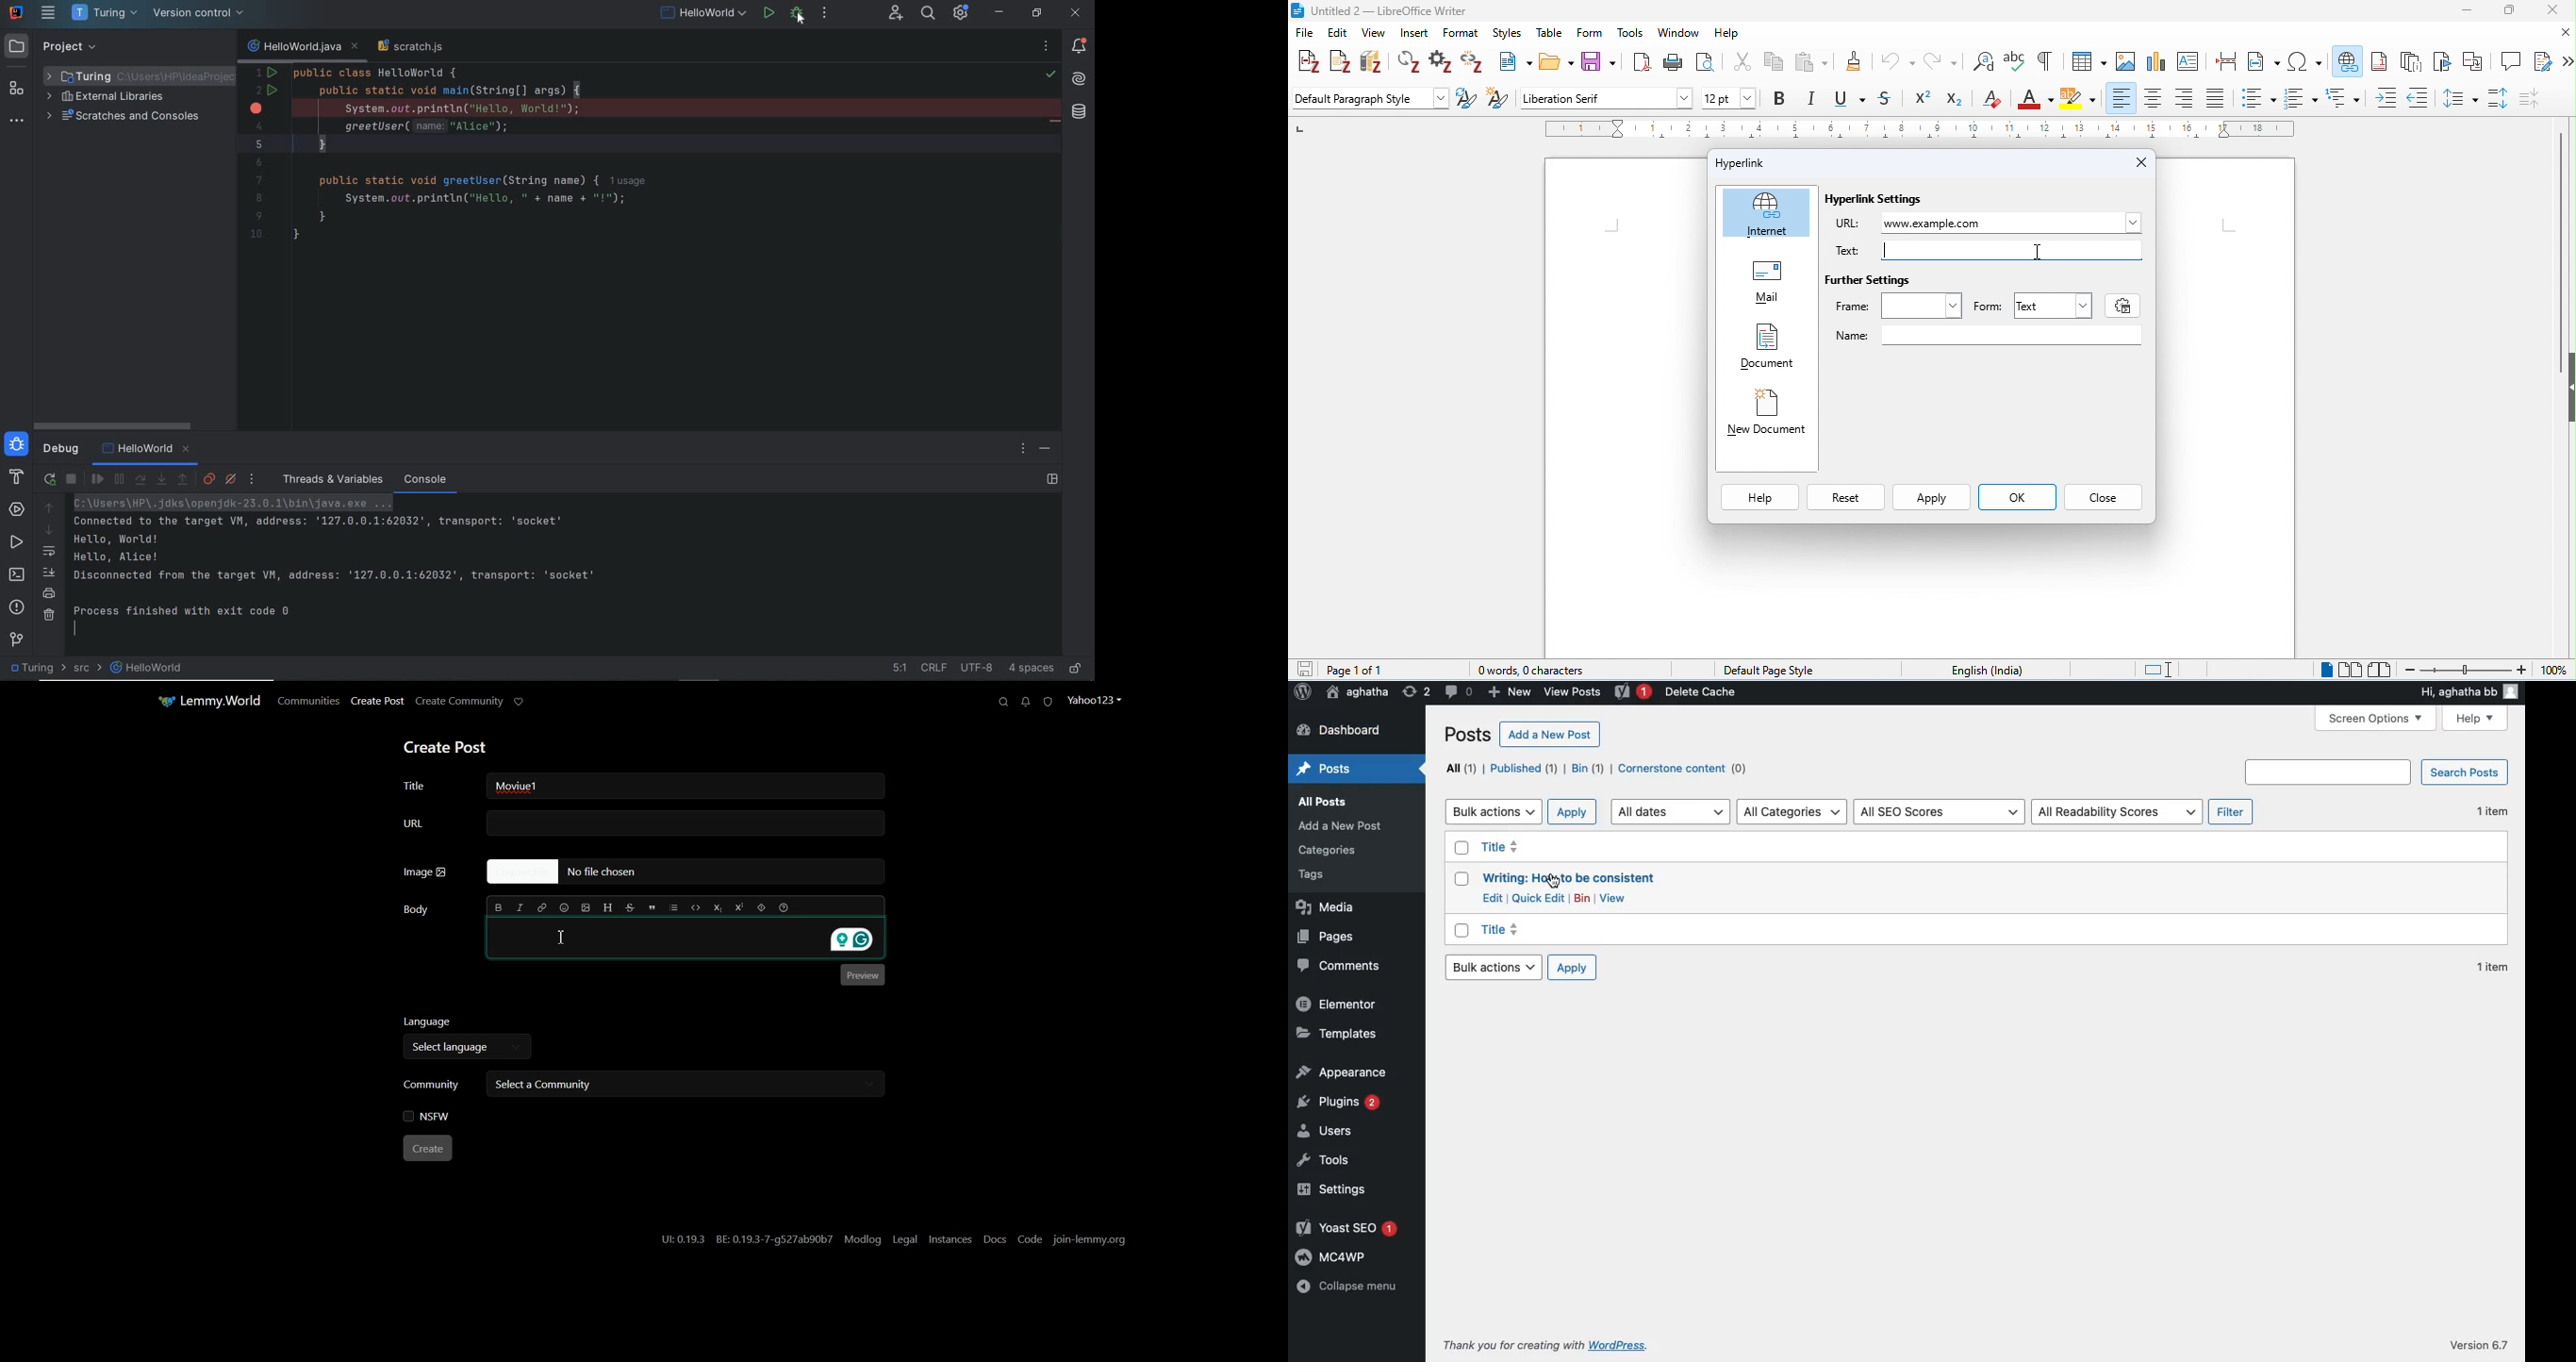 This screenshot has height=1372, width=2576. What do you see at coordinates (1898, 61) in the screenshot?
I see `undo` at bounding box center [1898, 61].